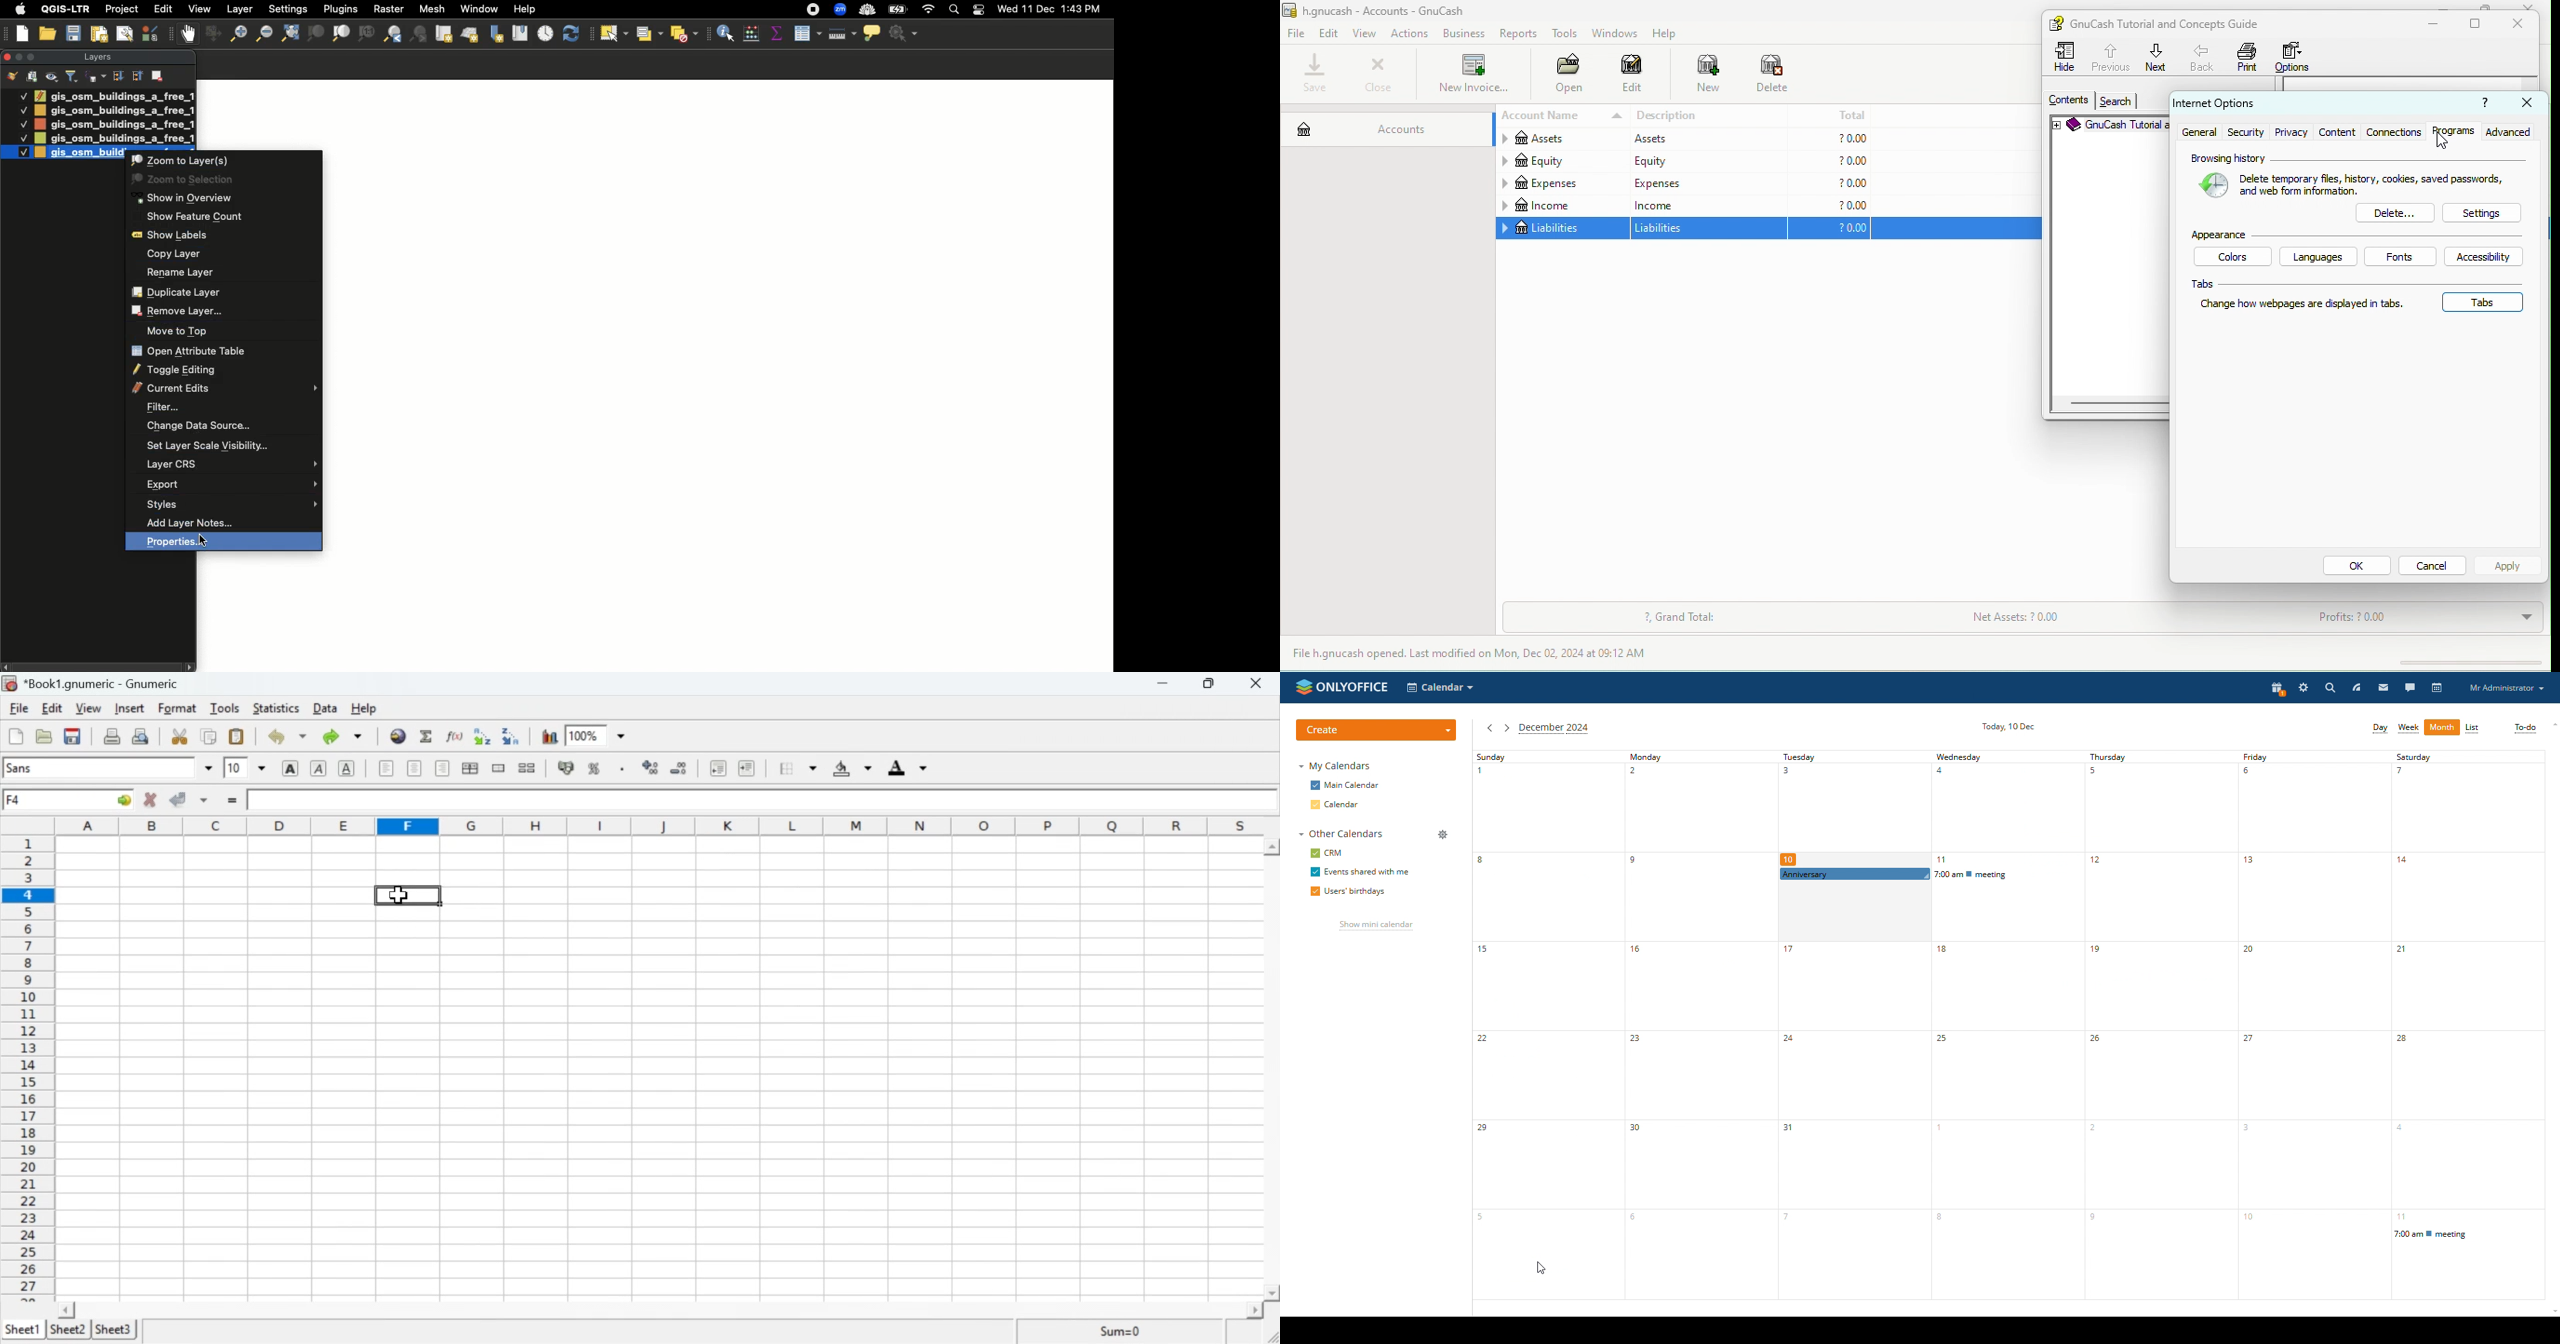  Describe the element at coordinates (238, 735) in the screenshot. I see `Paste` at that location.